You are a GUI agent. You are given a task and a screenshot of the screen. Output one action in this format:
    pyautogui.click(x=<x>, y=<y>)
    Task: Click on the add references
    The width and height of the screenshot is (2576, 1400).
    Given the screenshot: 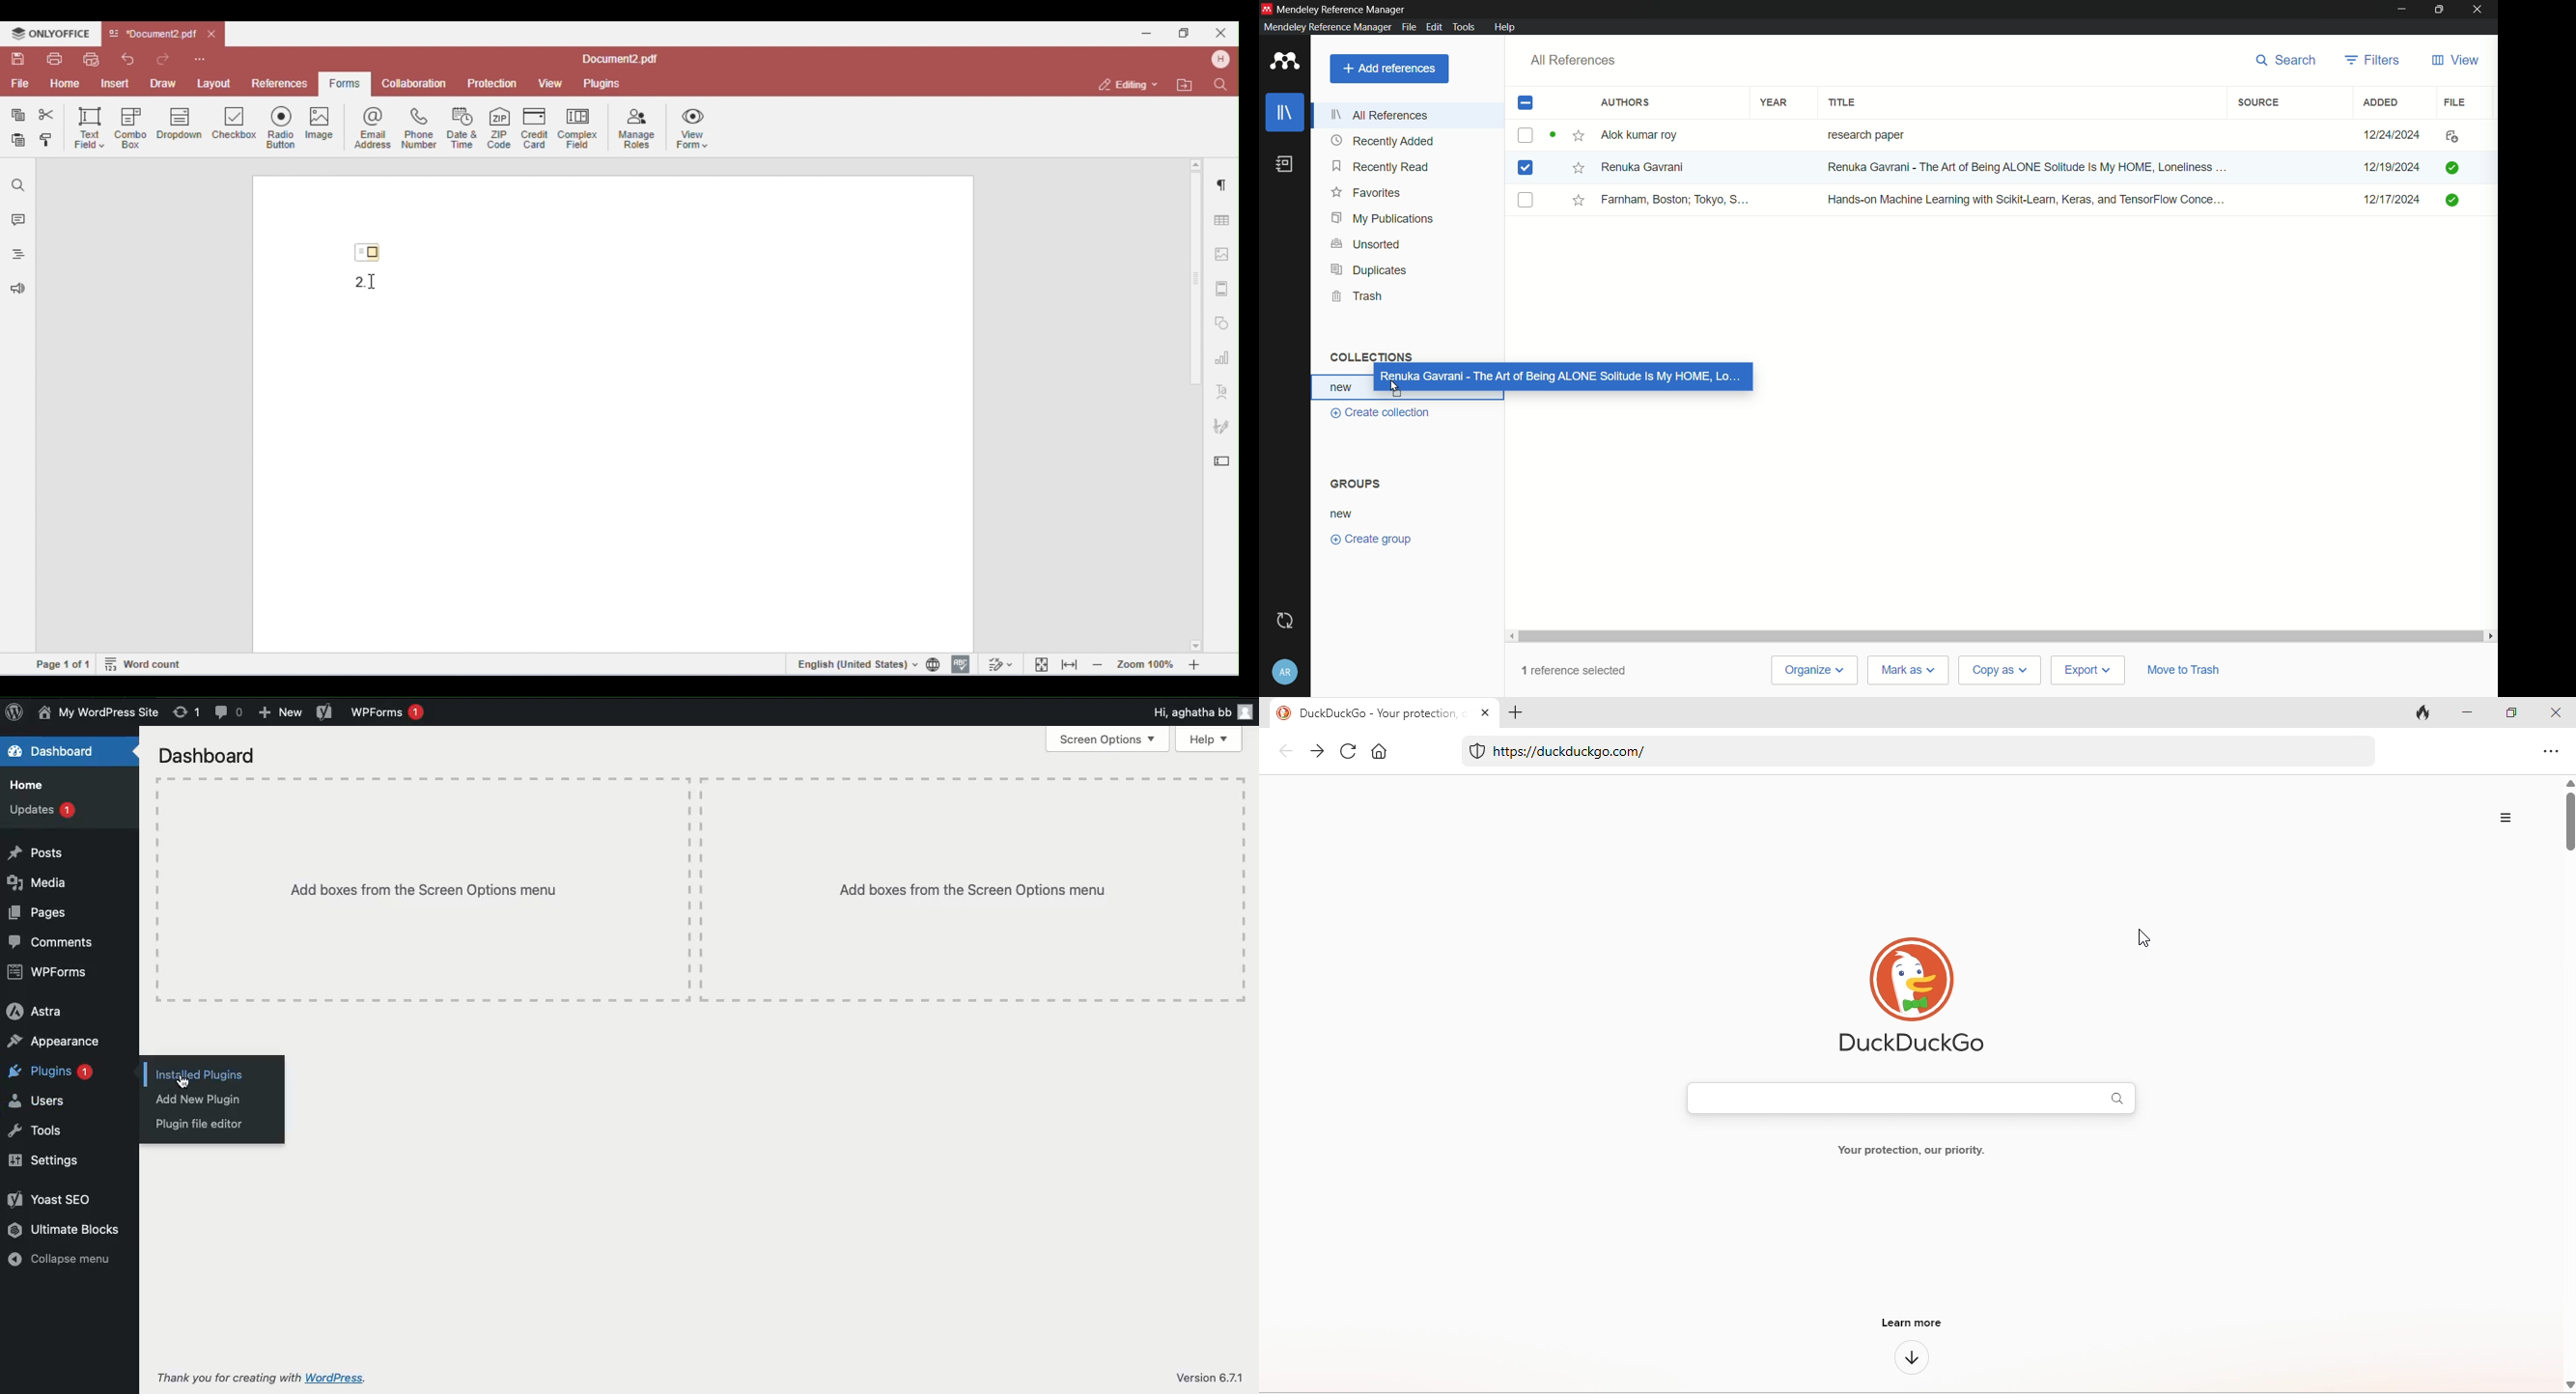 What is the action you would take?
    pyautogui.click(x=1388, y=70)
    